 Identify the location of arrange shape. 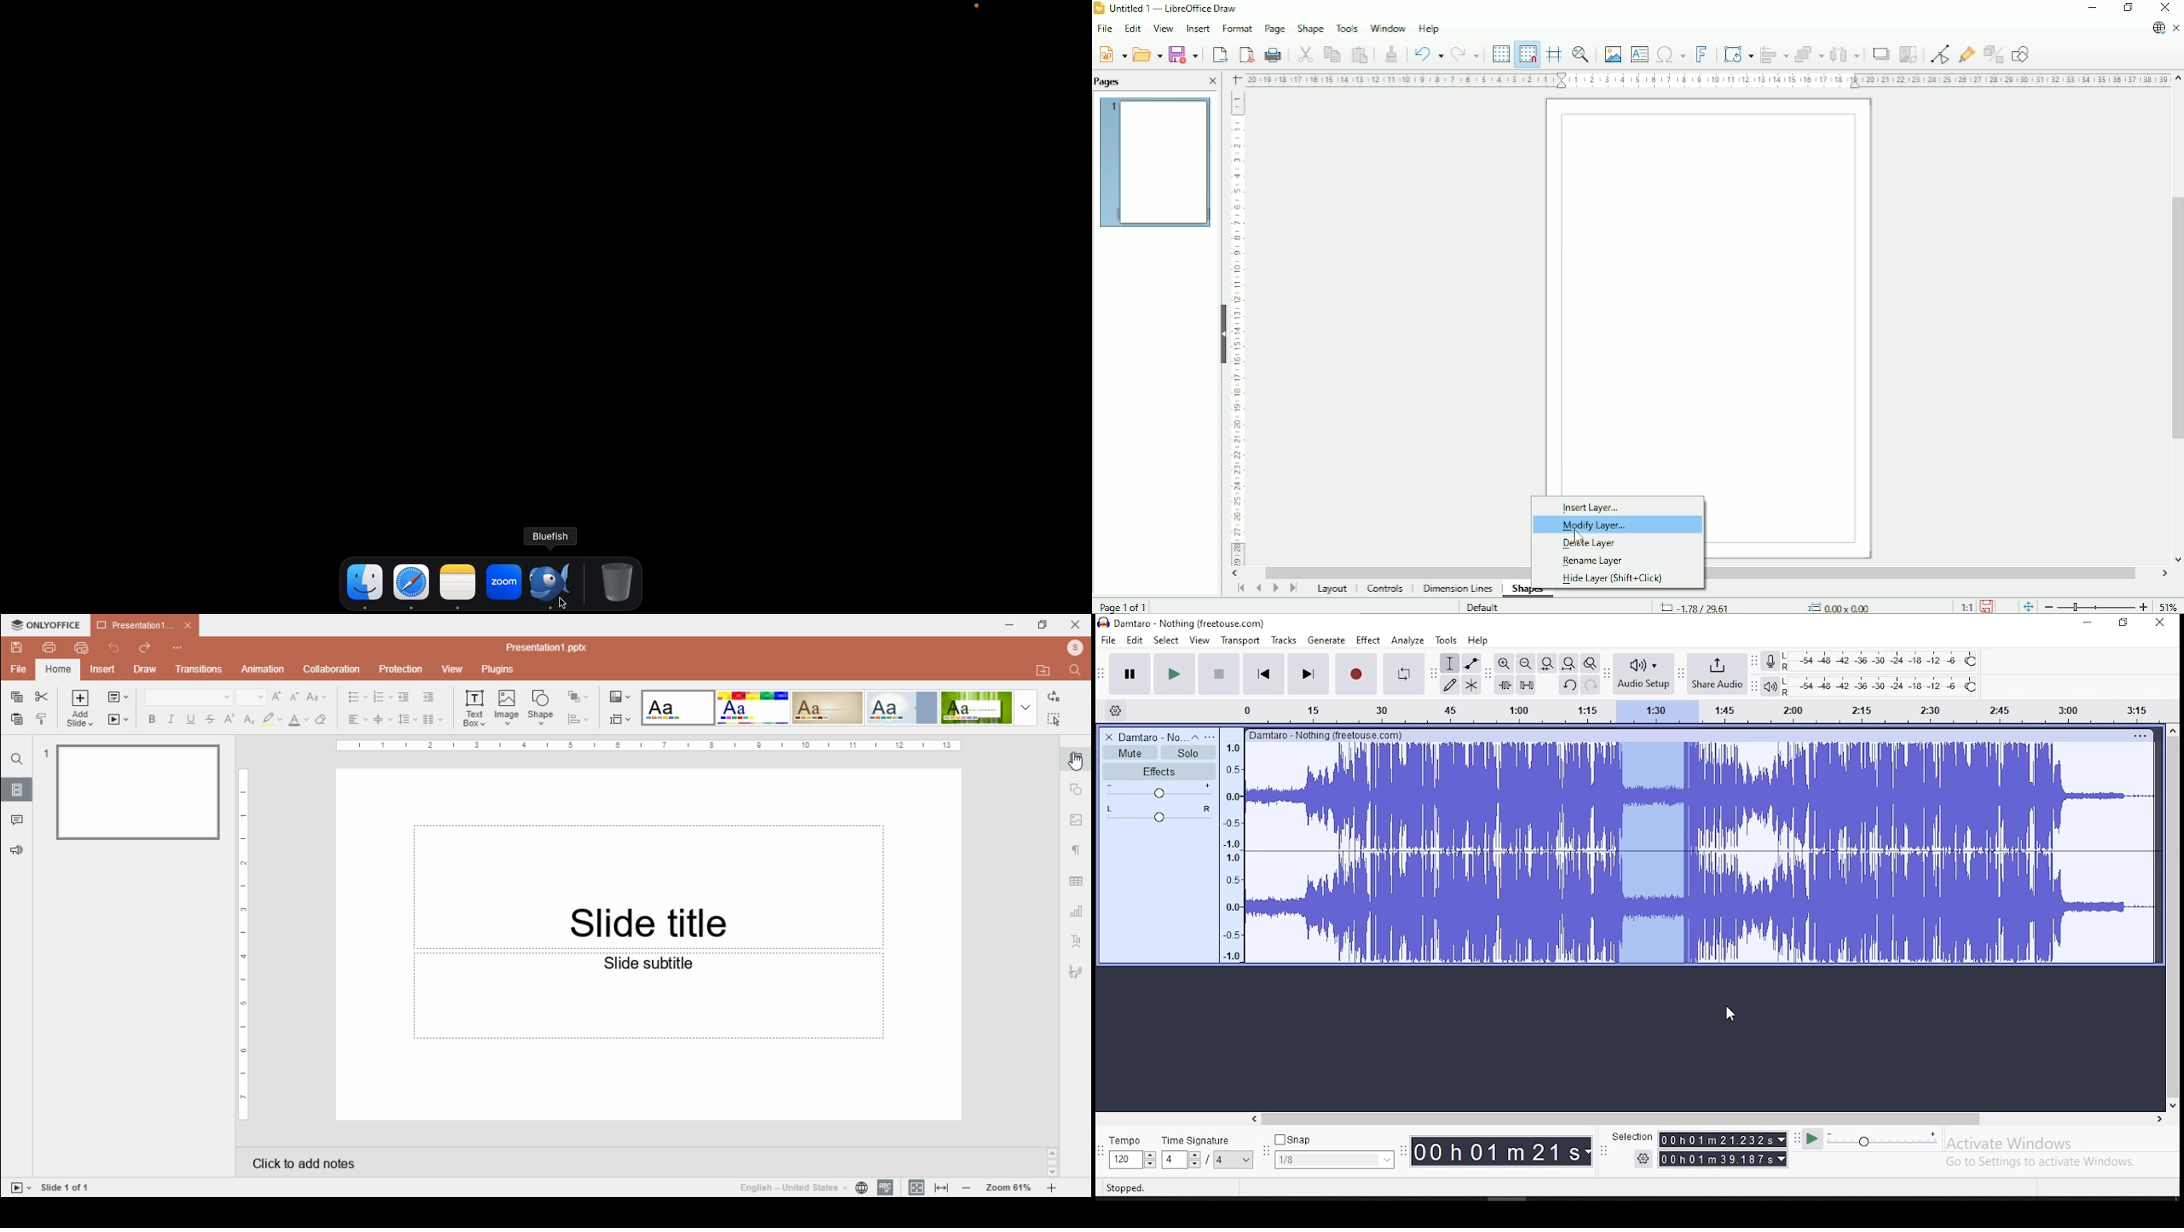
(577, 697).